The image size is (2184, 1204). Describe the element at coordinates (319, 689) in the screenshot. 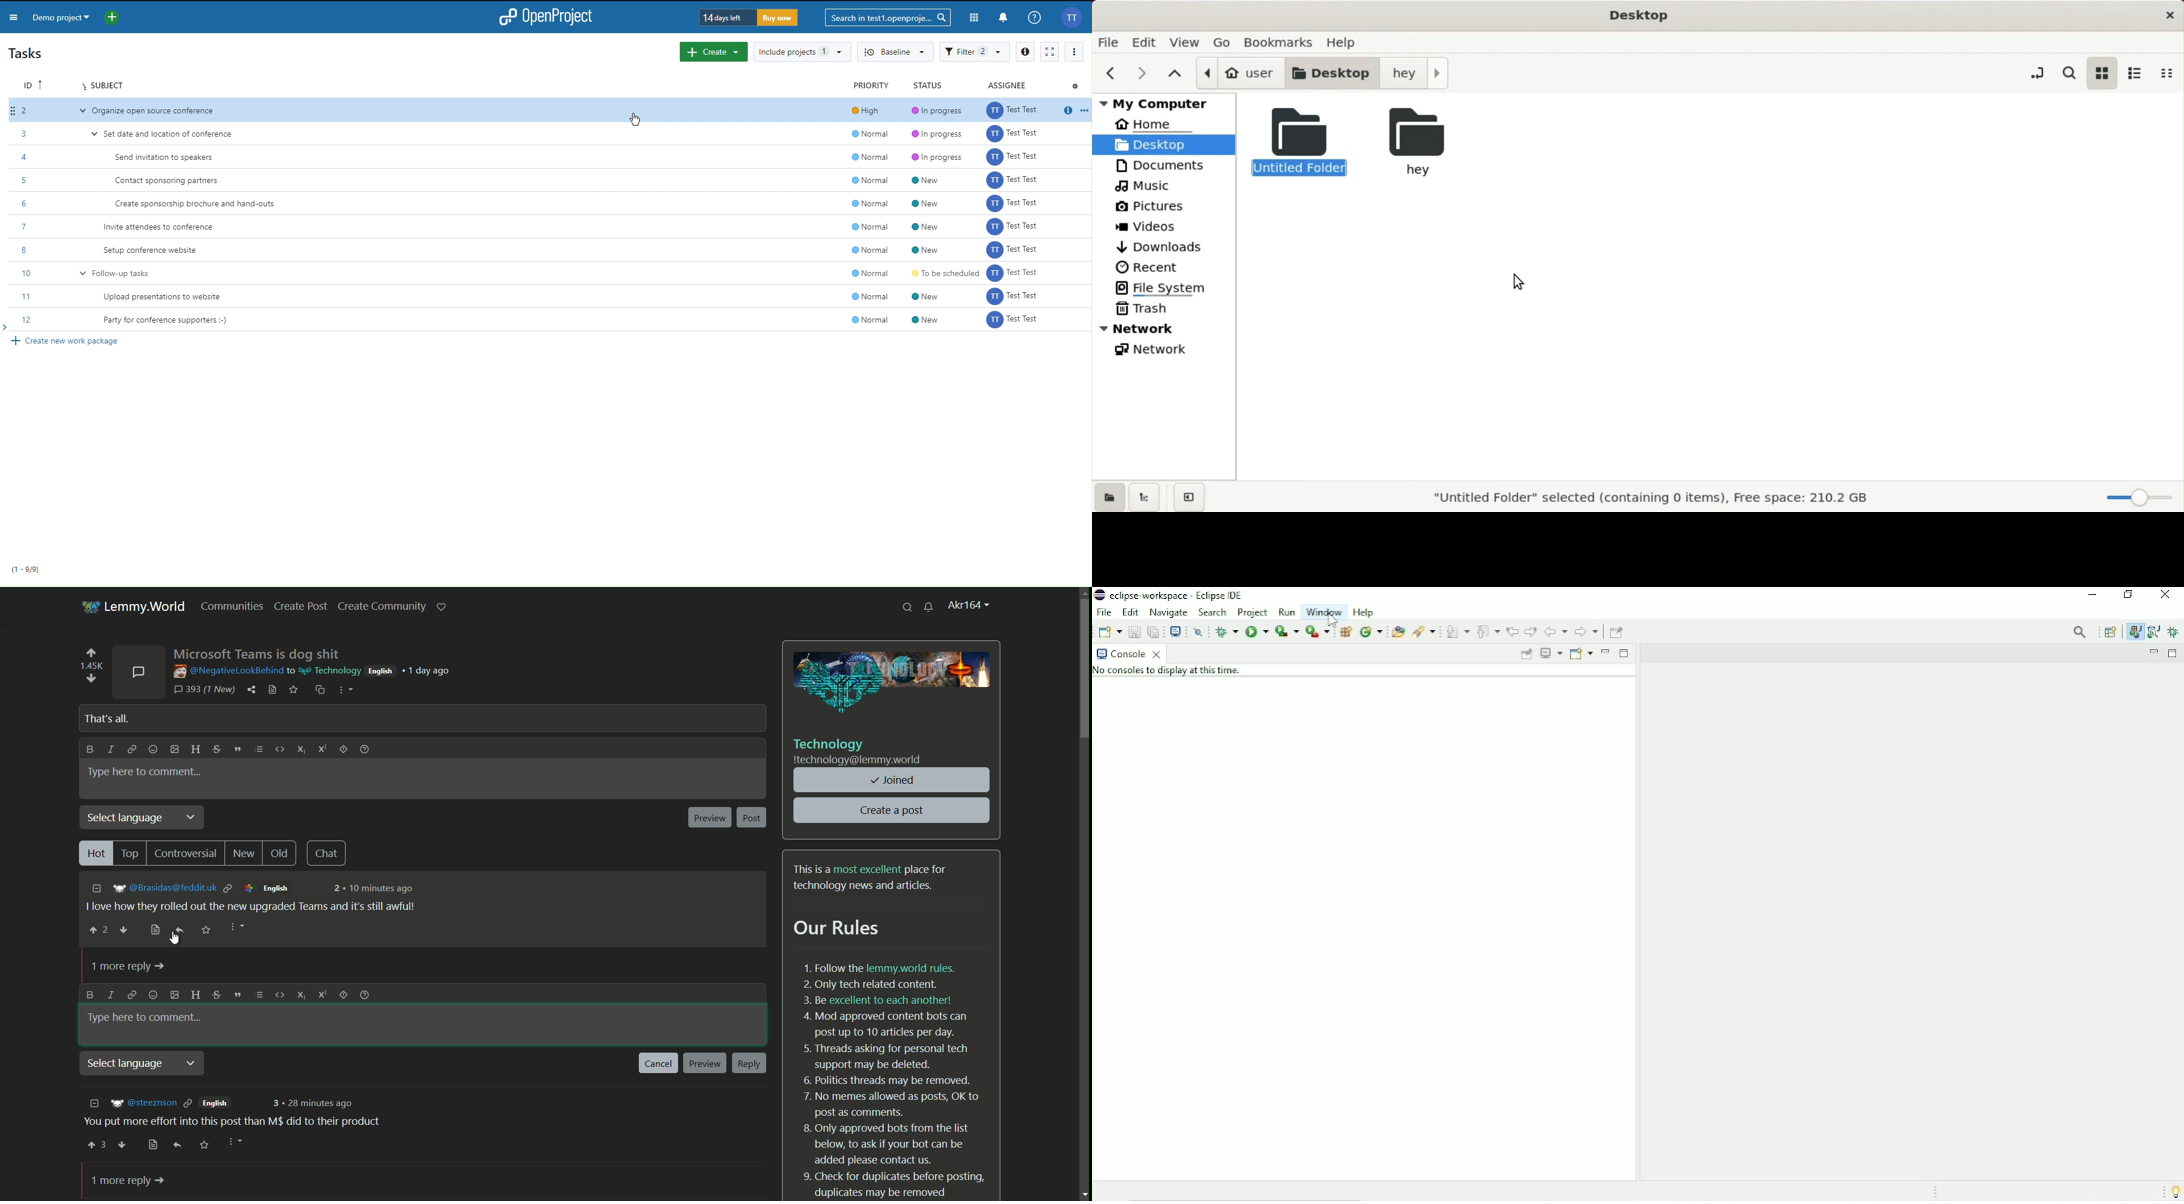

I see `copy` at that location.